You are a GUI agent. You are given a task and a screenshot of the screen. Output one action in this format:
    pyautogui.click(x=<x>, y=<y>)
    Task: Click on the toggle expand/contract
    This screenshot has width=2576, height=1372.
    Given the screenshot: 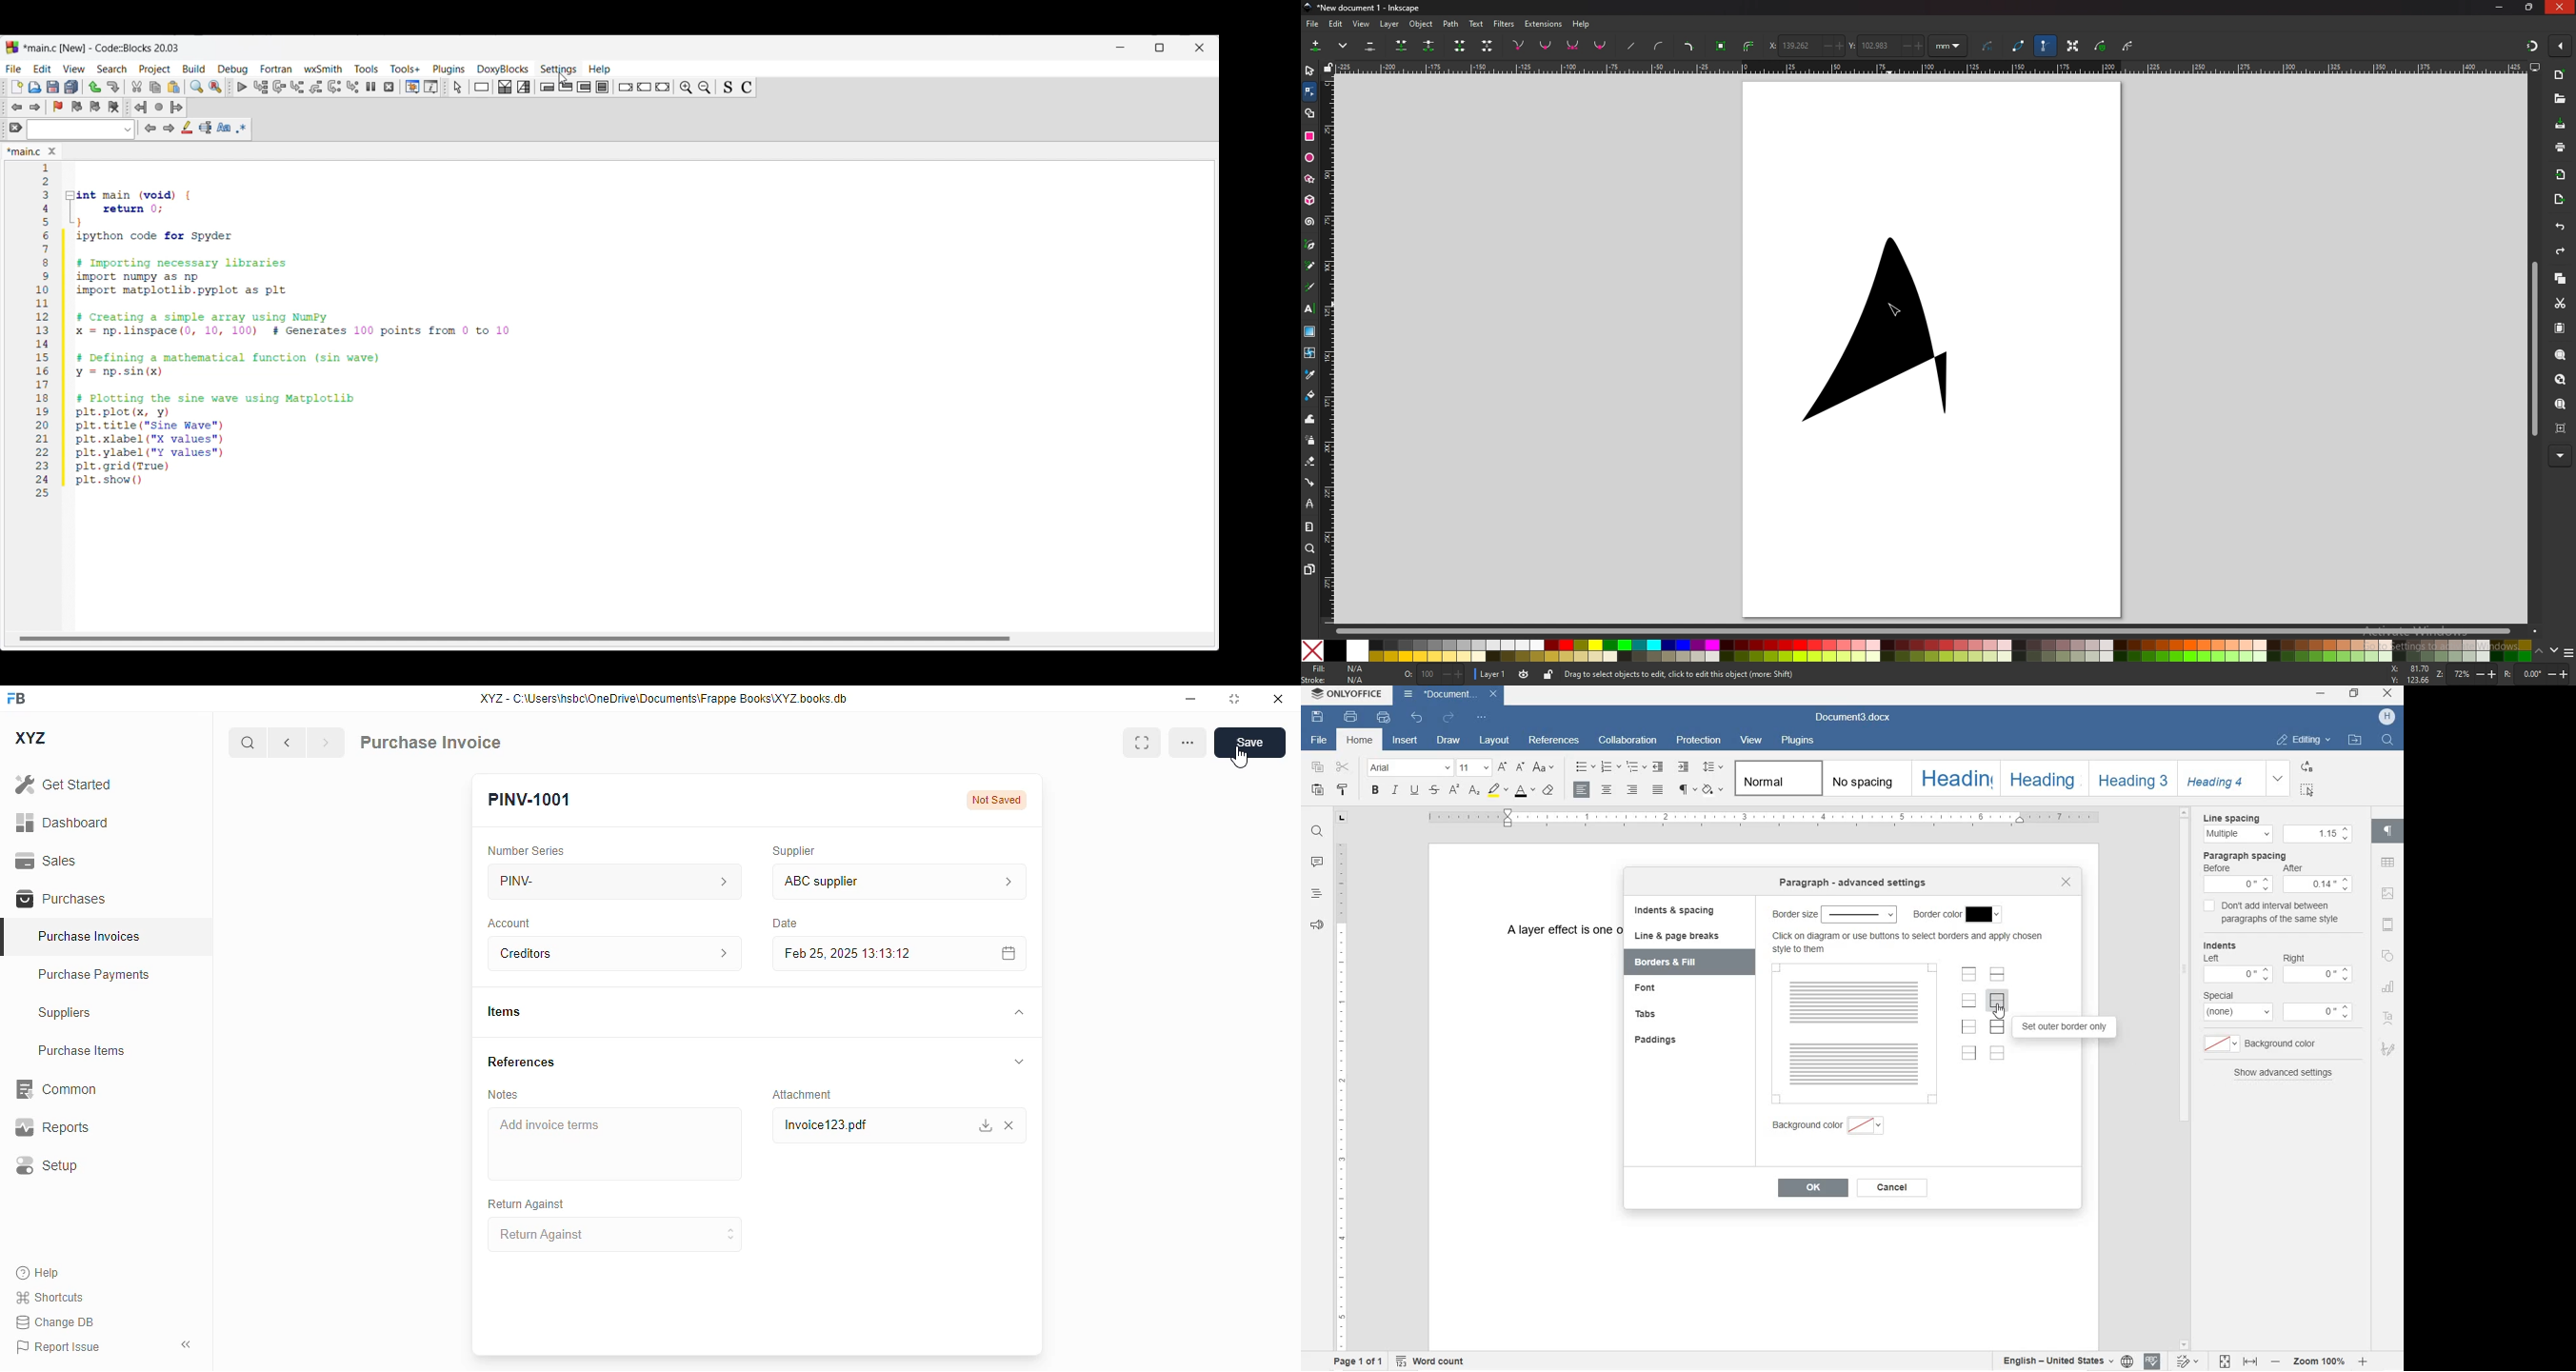 What is the action you would take?
    pyautogui.click(x=1017, y=1013)
    